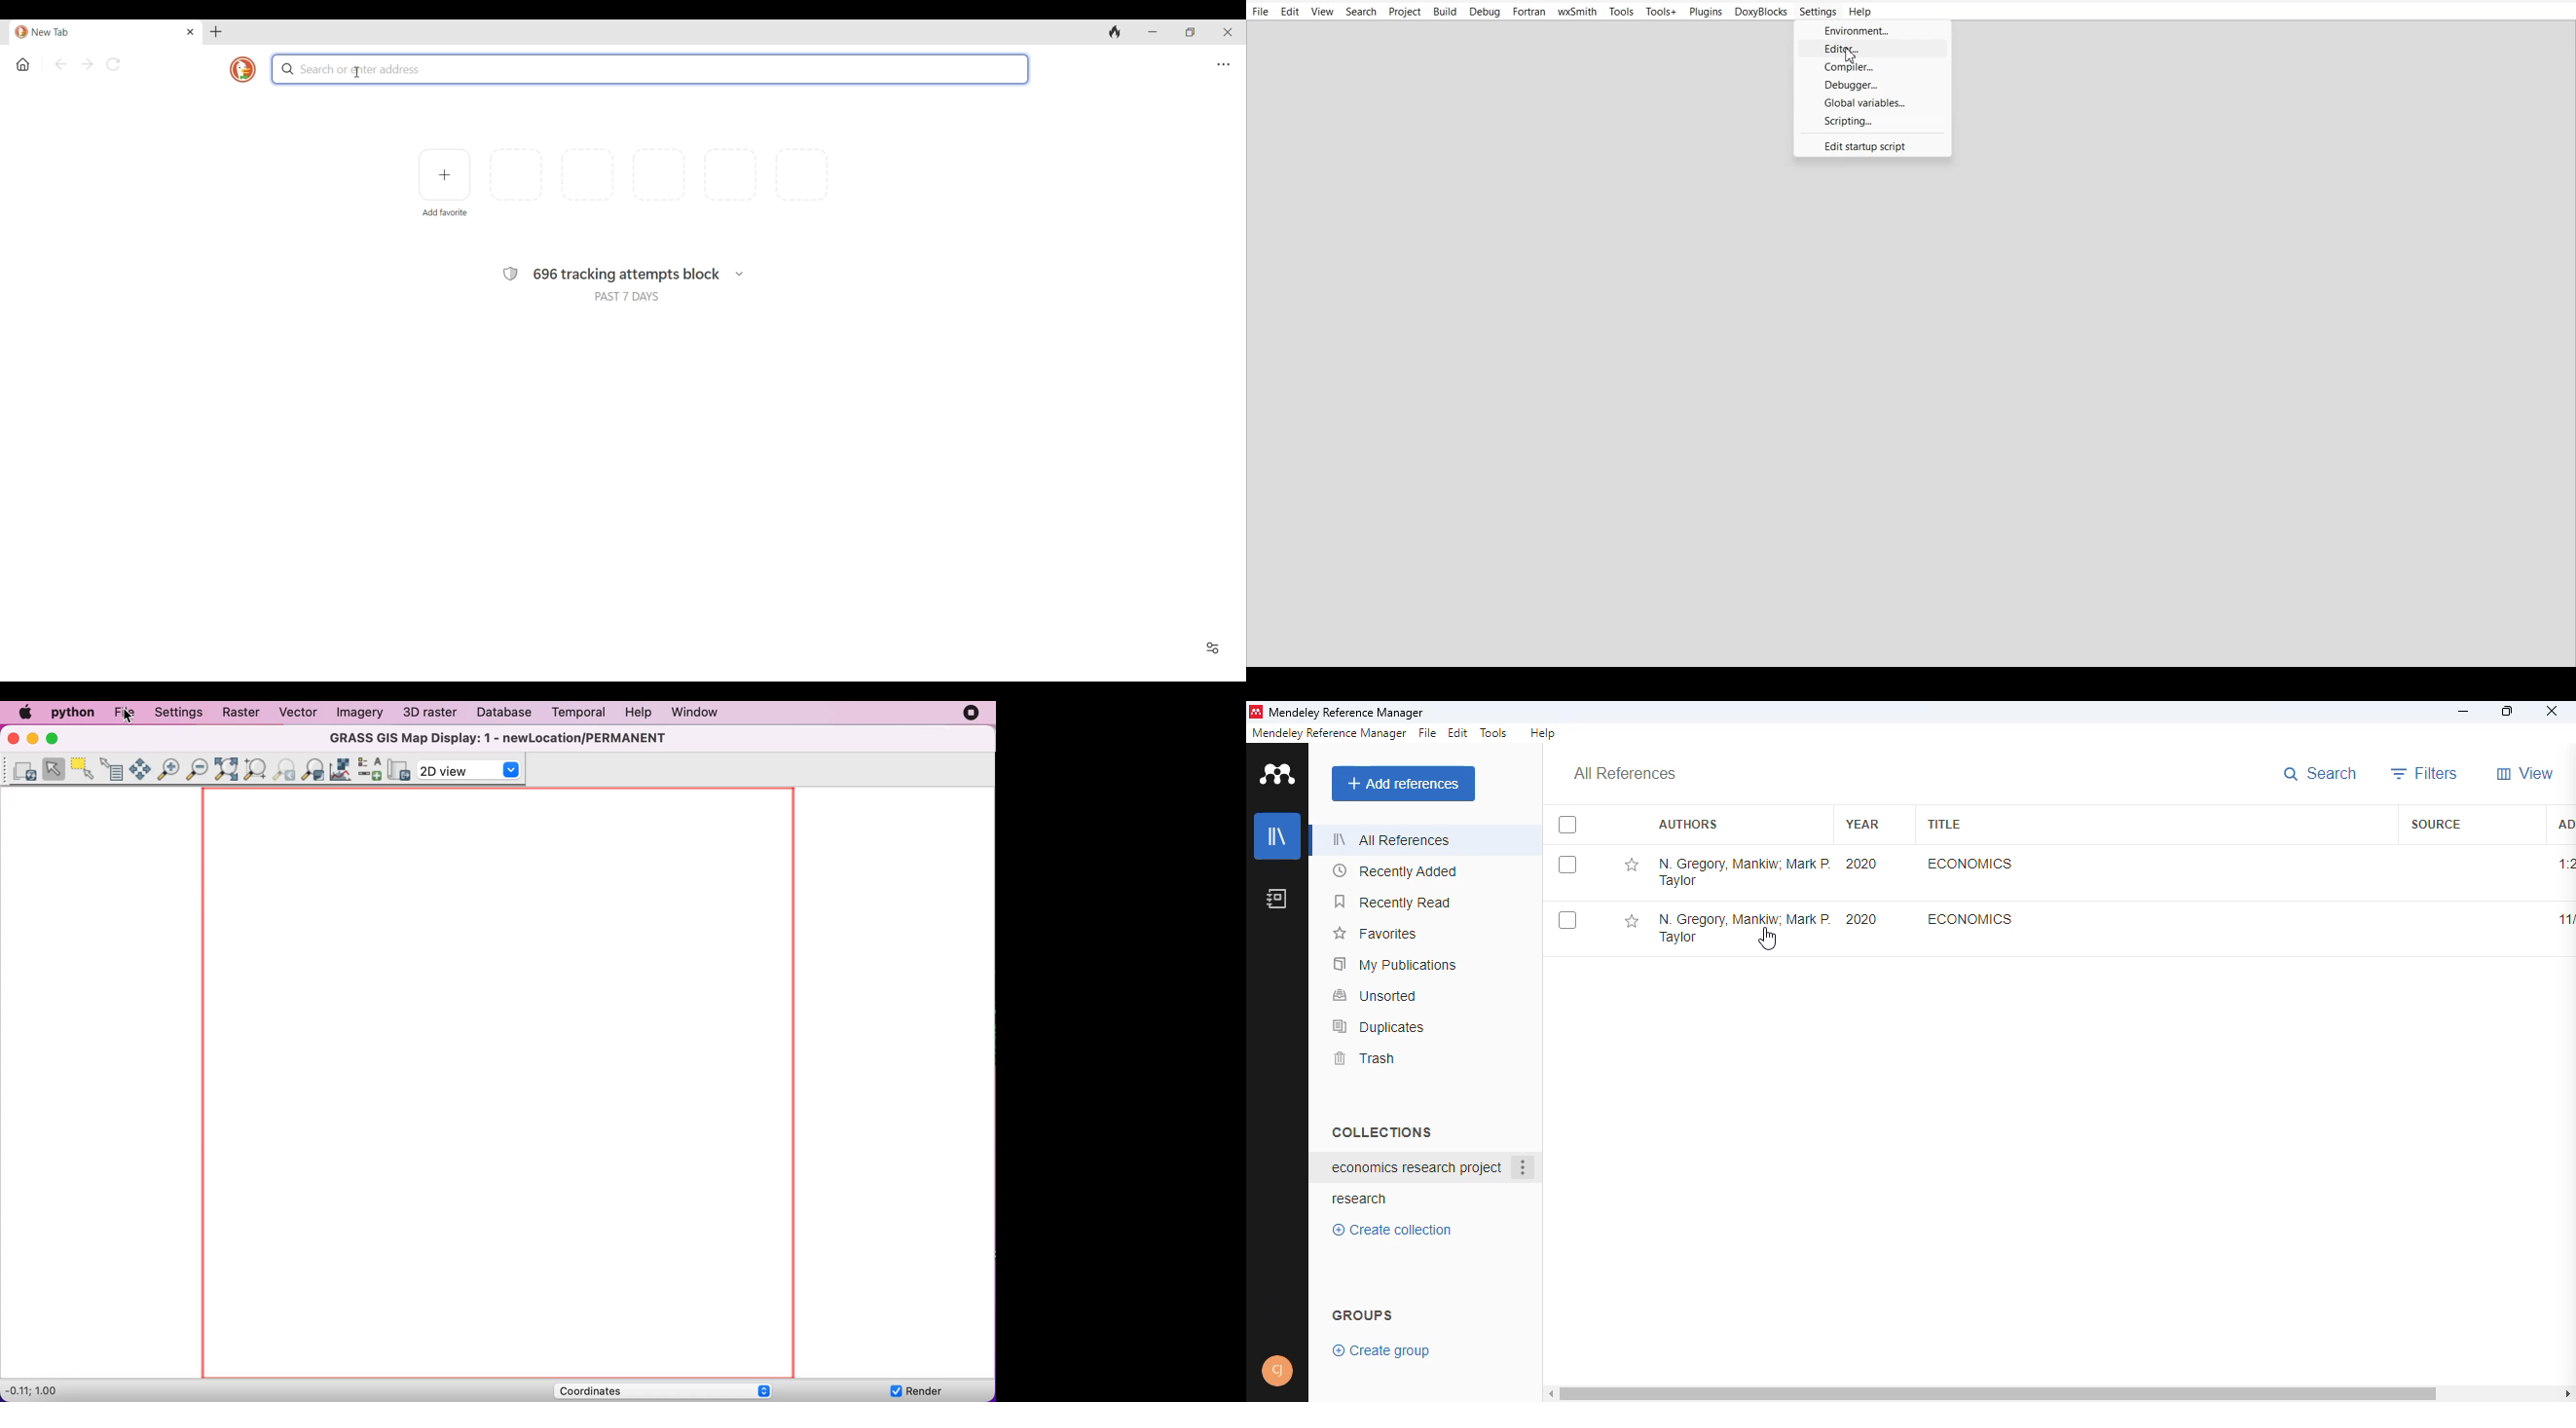  Describe the element at coordinates (1381, 1131) in the screenshot. I see `collections` at that location.